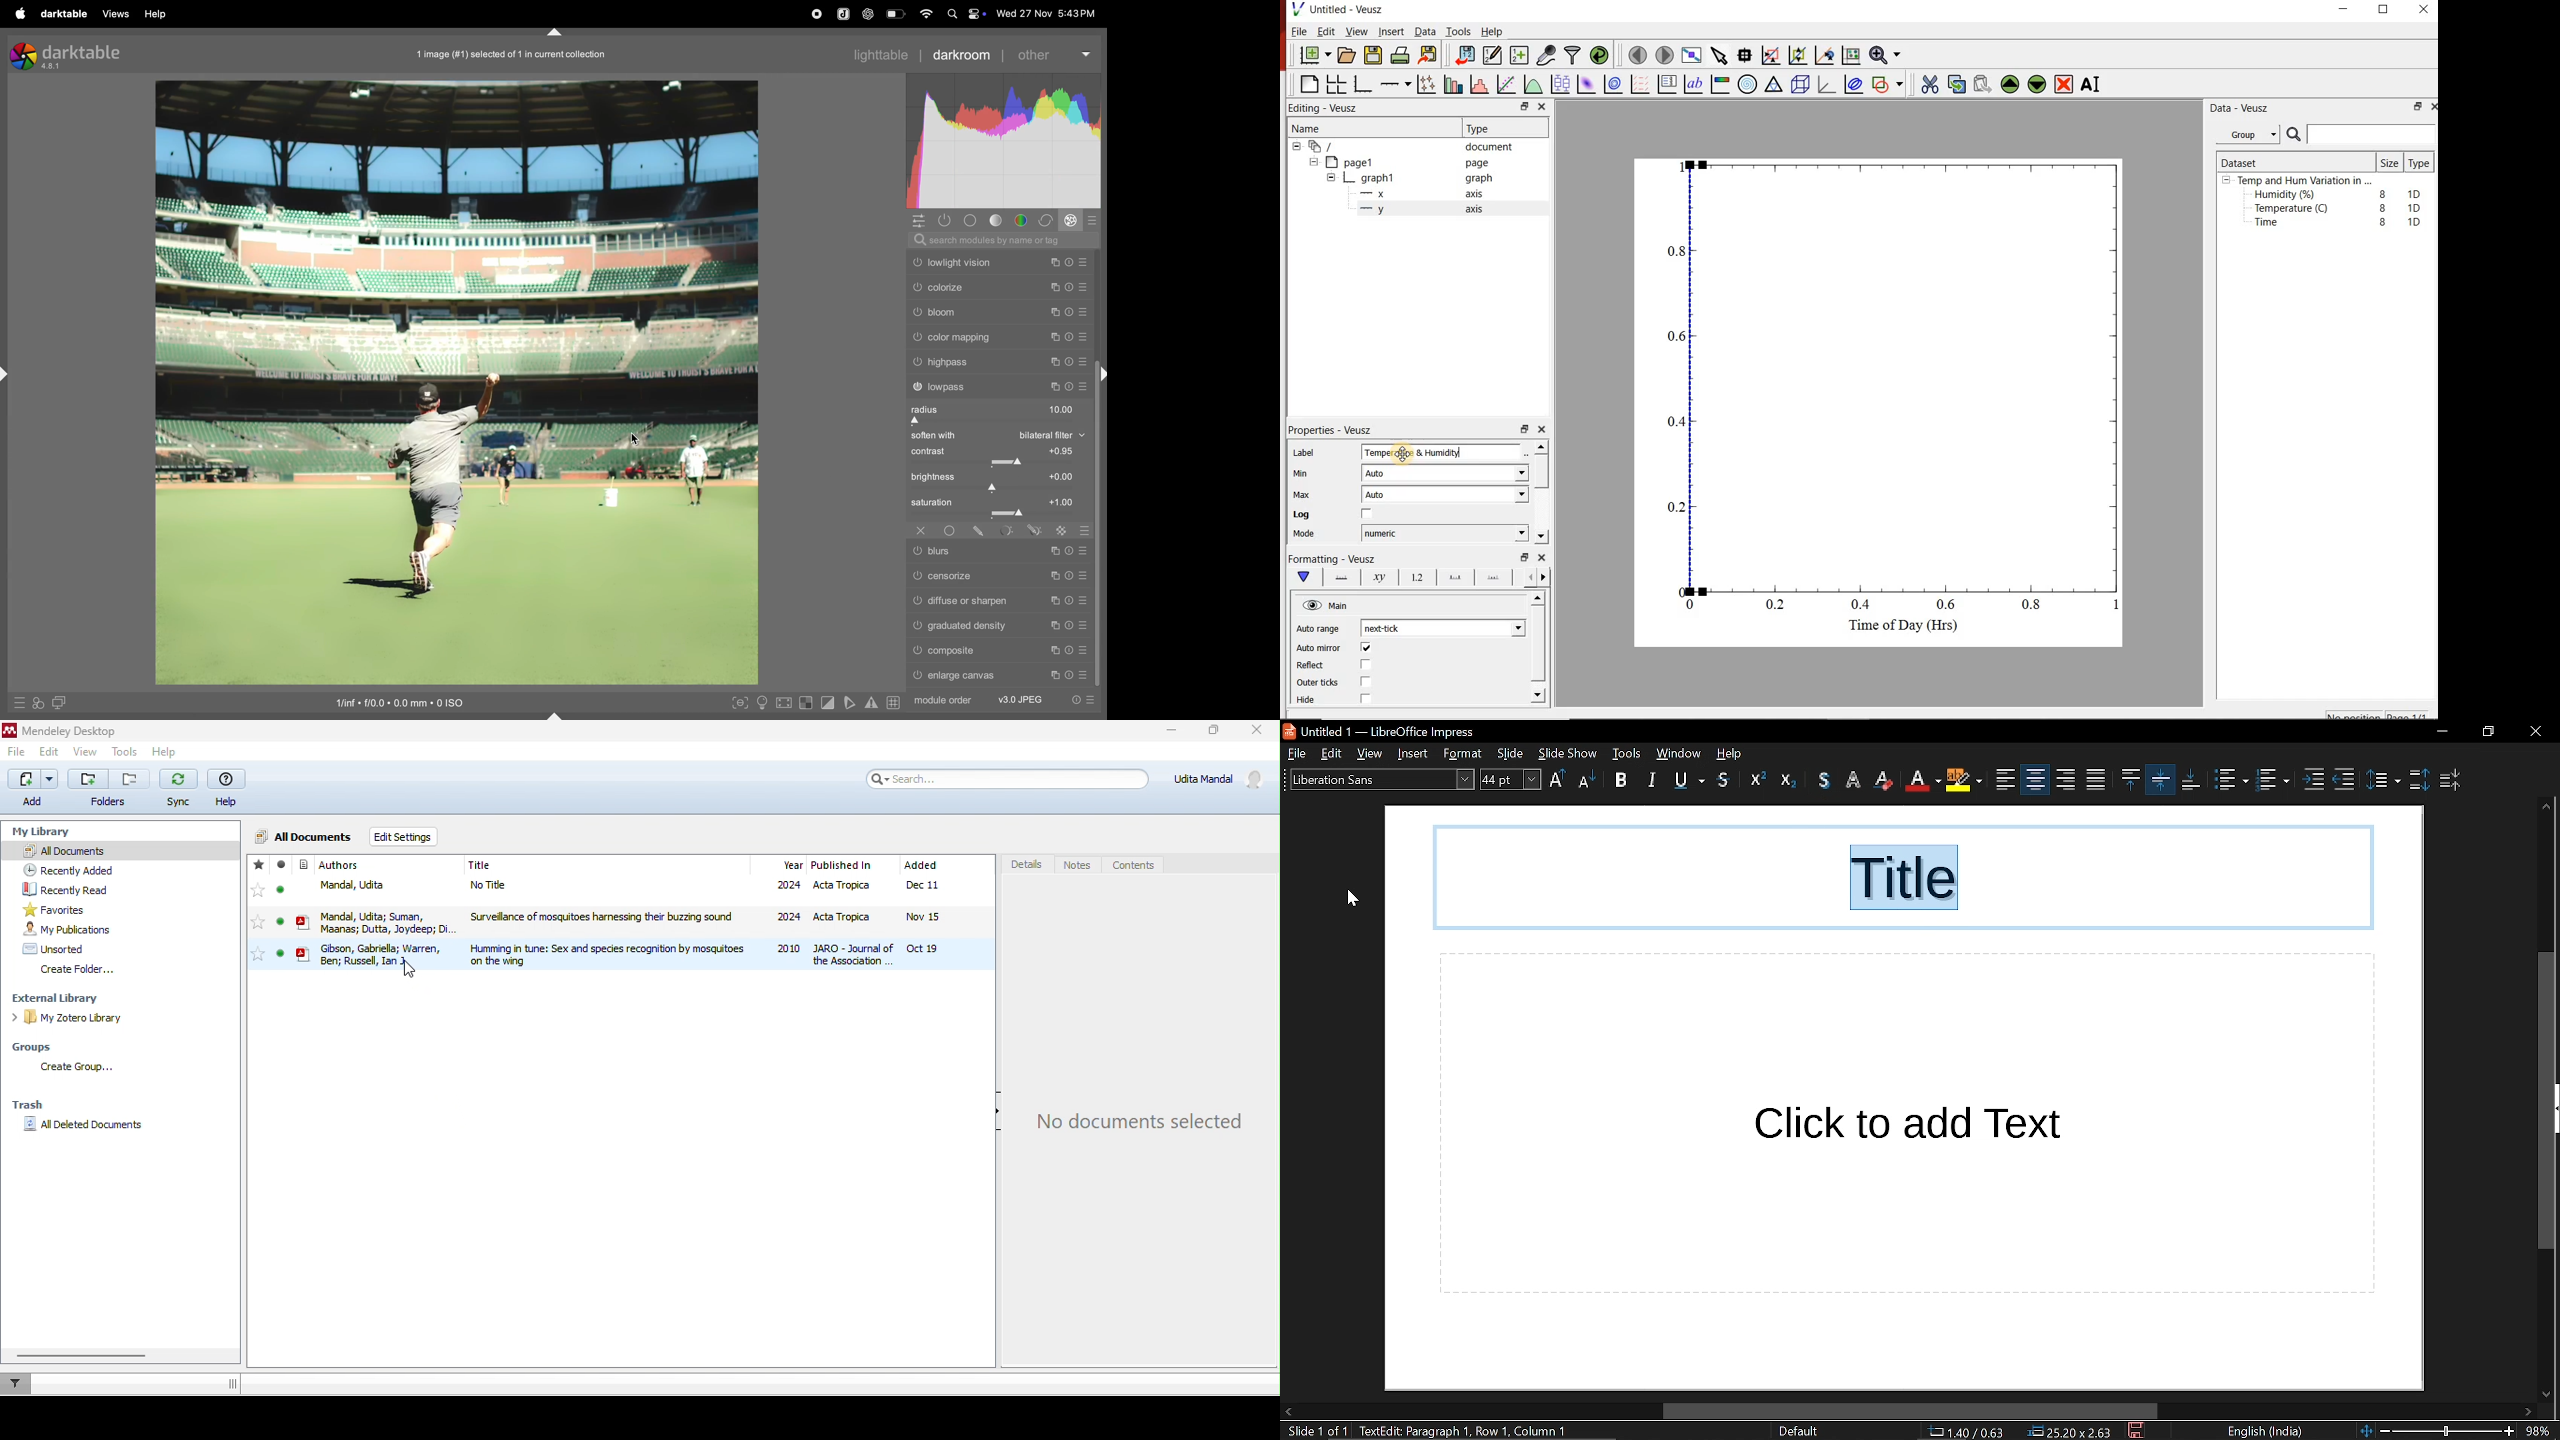 This screenshot has height=1456, width=2576. Describe the element at coordinates (2447, 1429) in the screenshot. I see `slider` at that location.